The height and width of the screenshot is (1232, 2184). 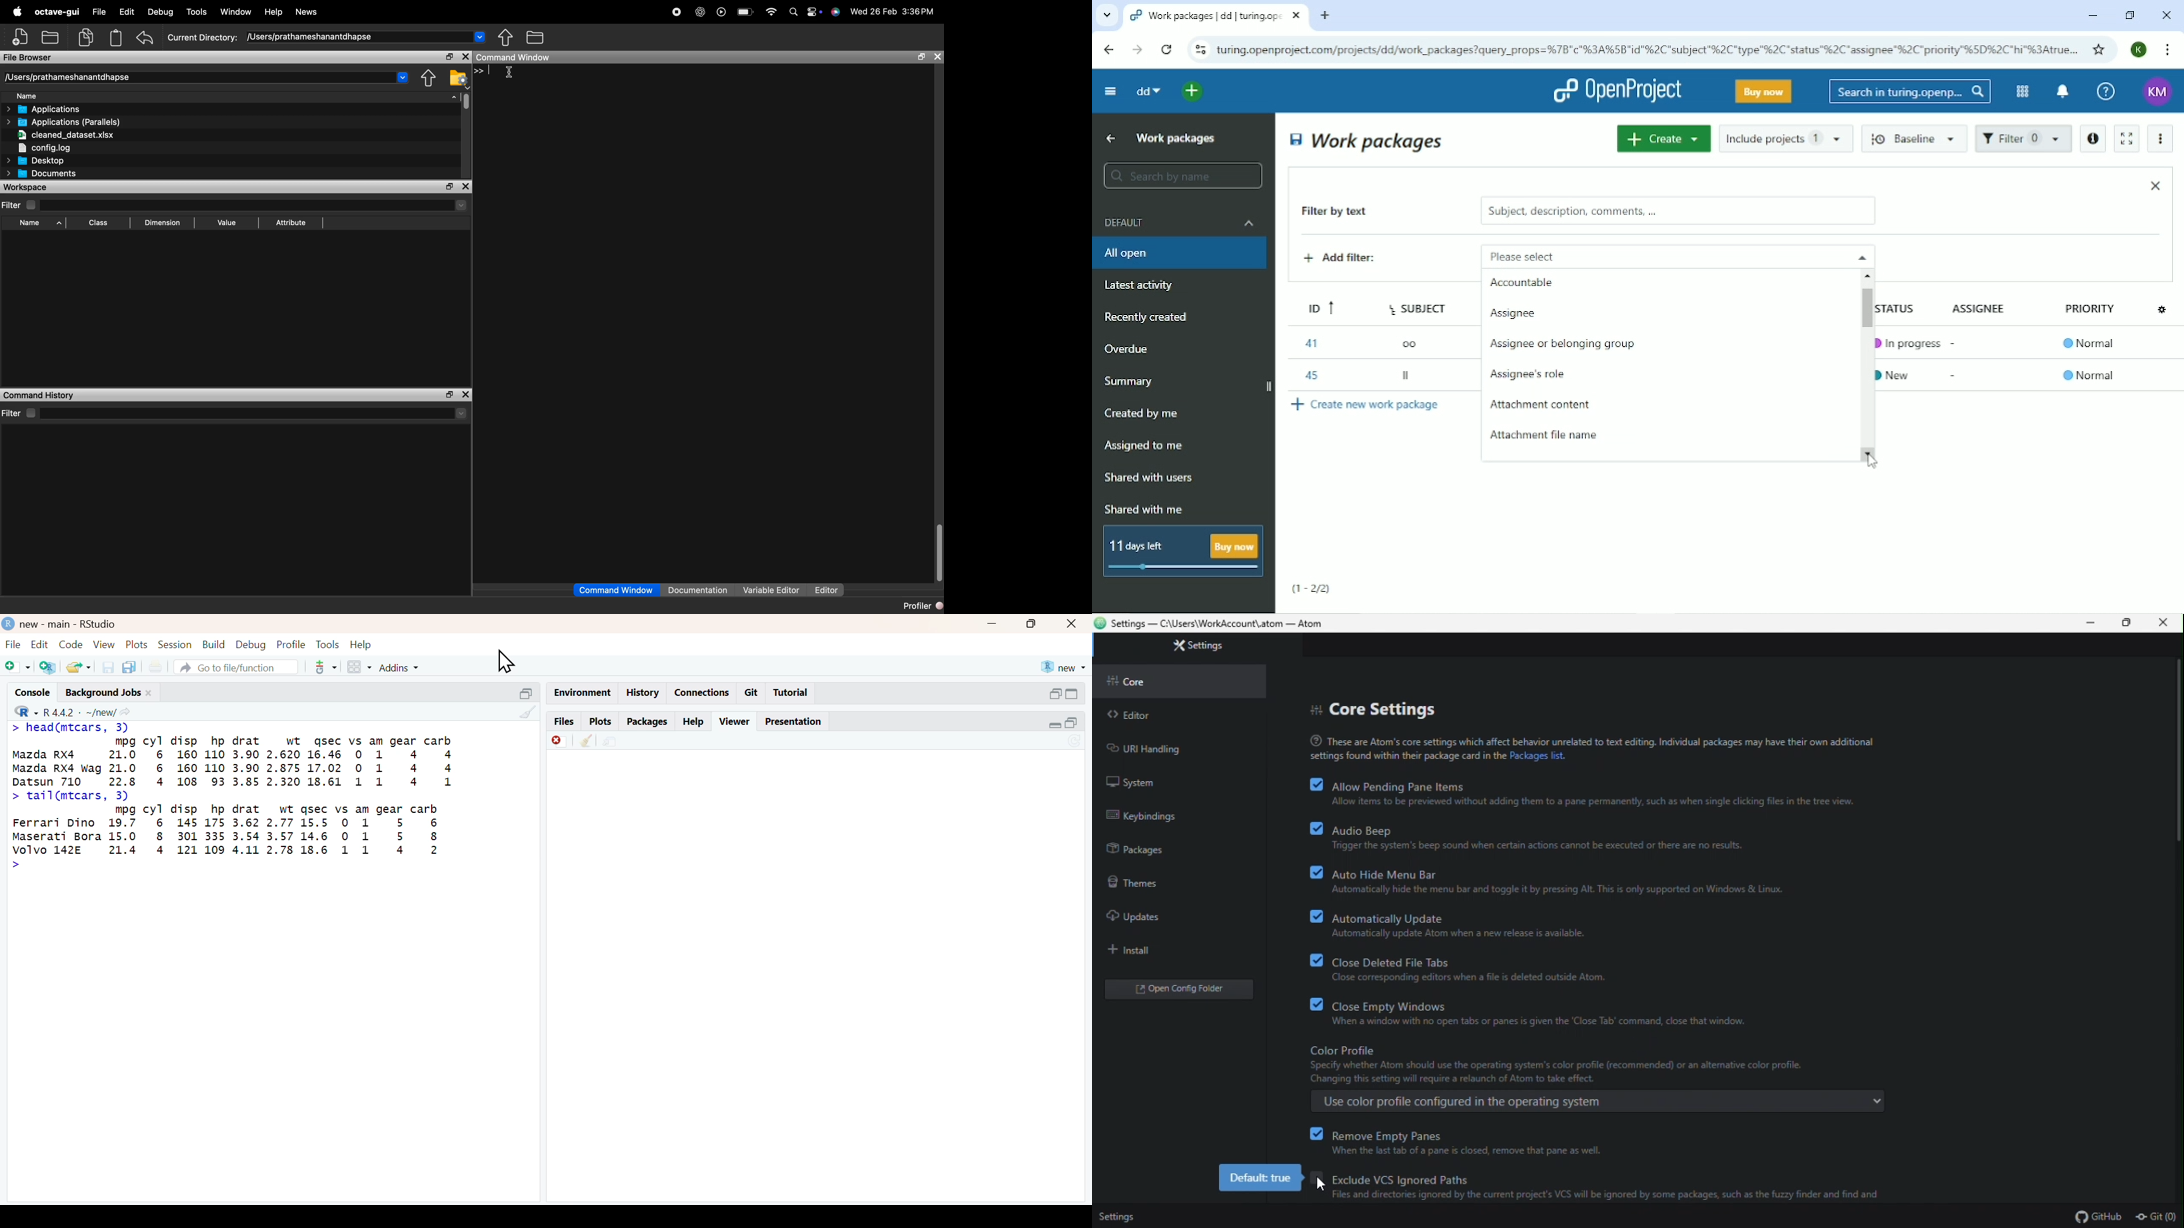 What do you see at coordinates (560, 720) in the screenshot?
I see `Files` at bounding box center [560, 720].